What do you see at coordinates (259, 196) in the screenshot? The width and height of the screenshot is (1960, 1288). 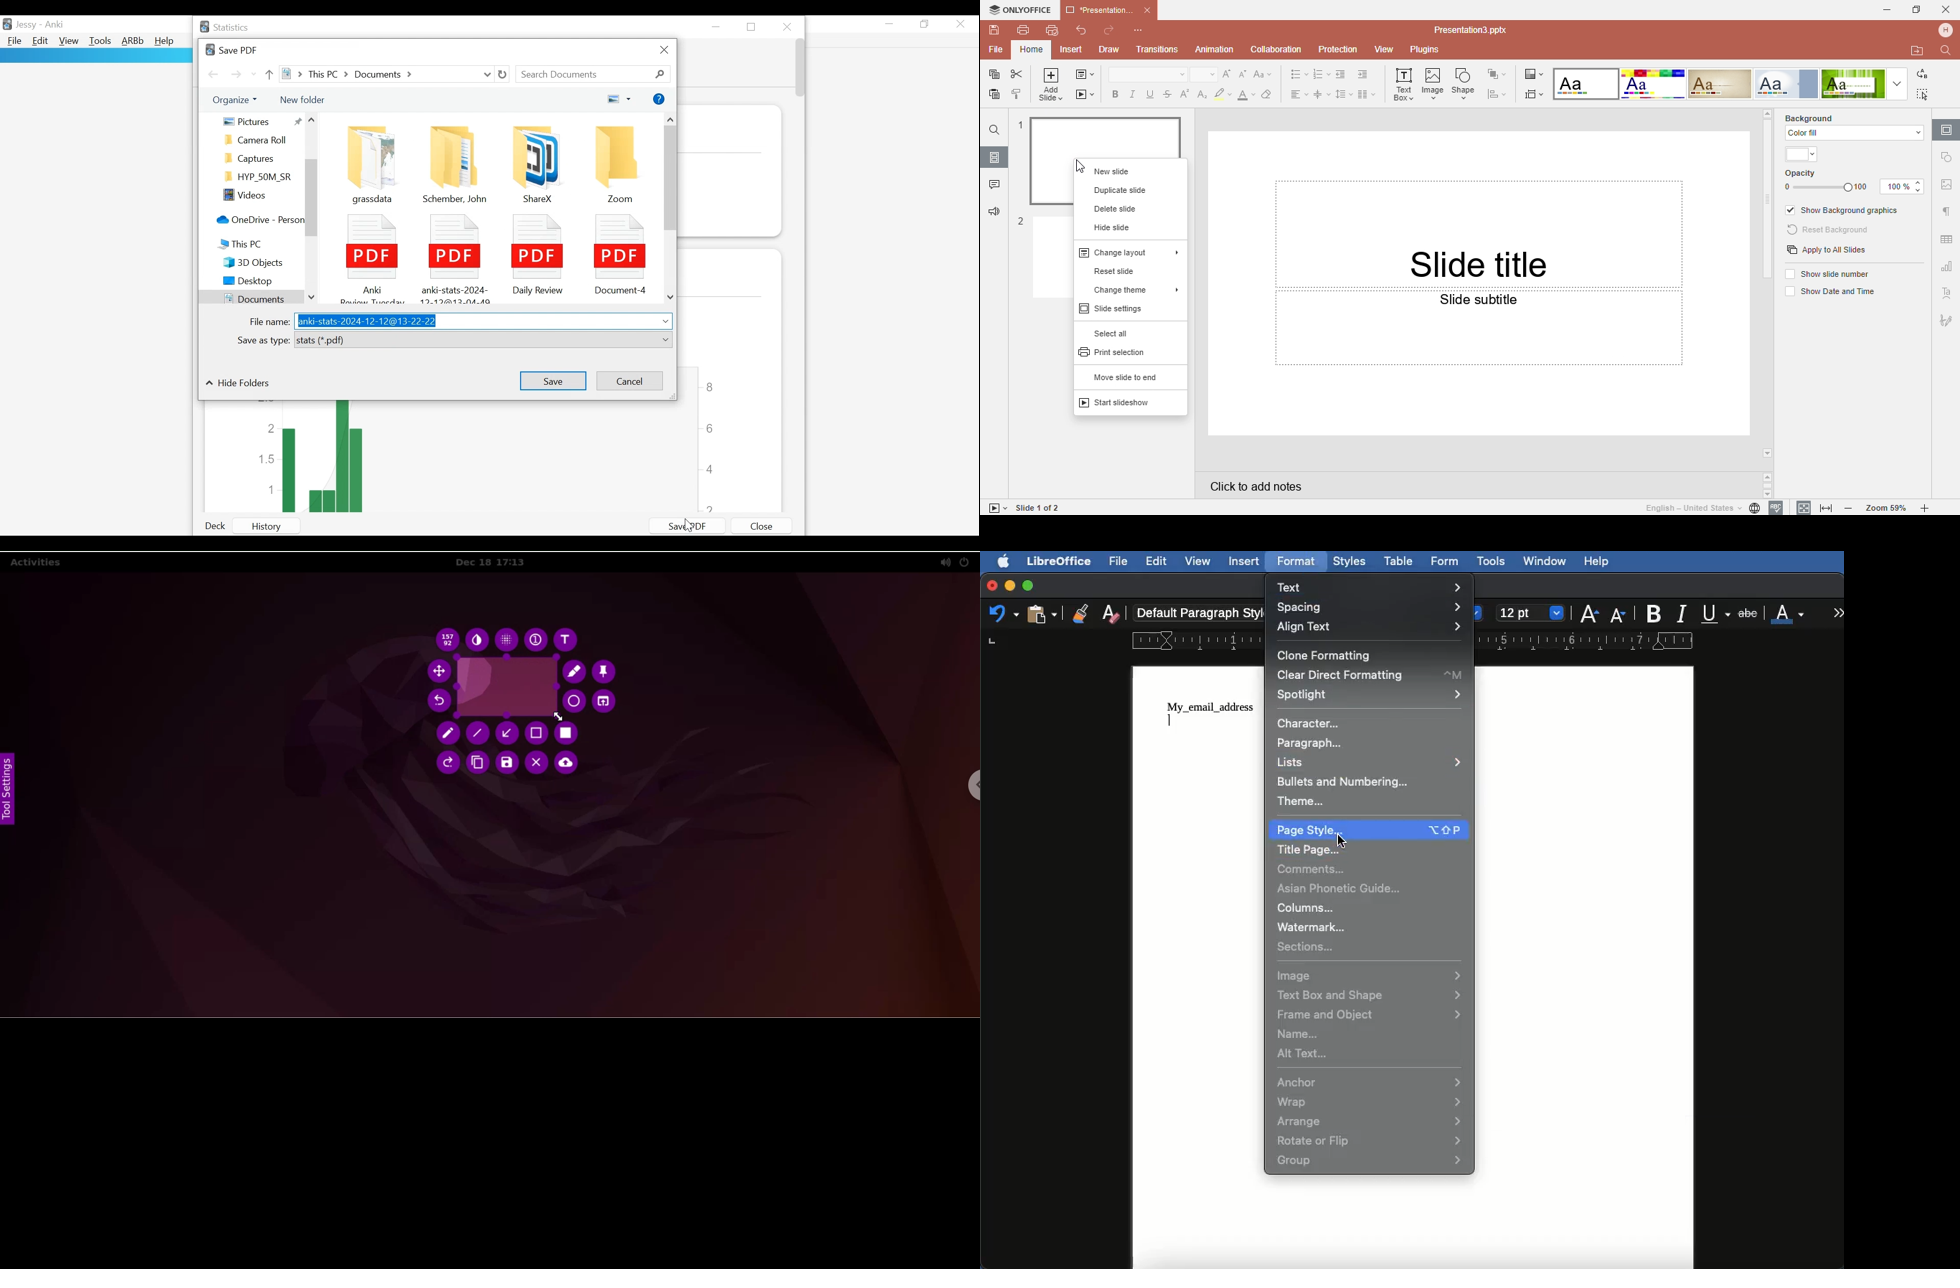 I see `Video` at bounding box center [259, 196].